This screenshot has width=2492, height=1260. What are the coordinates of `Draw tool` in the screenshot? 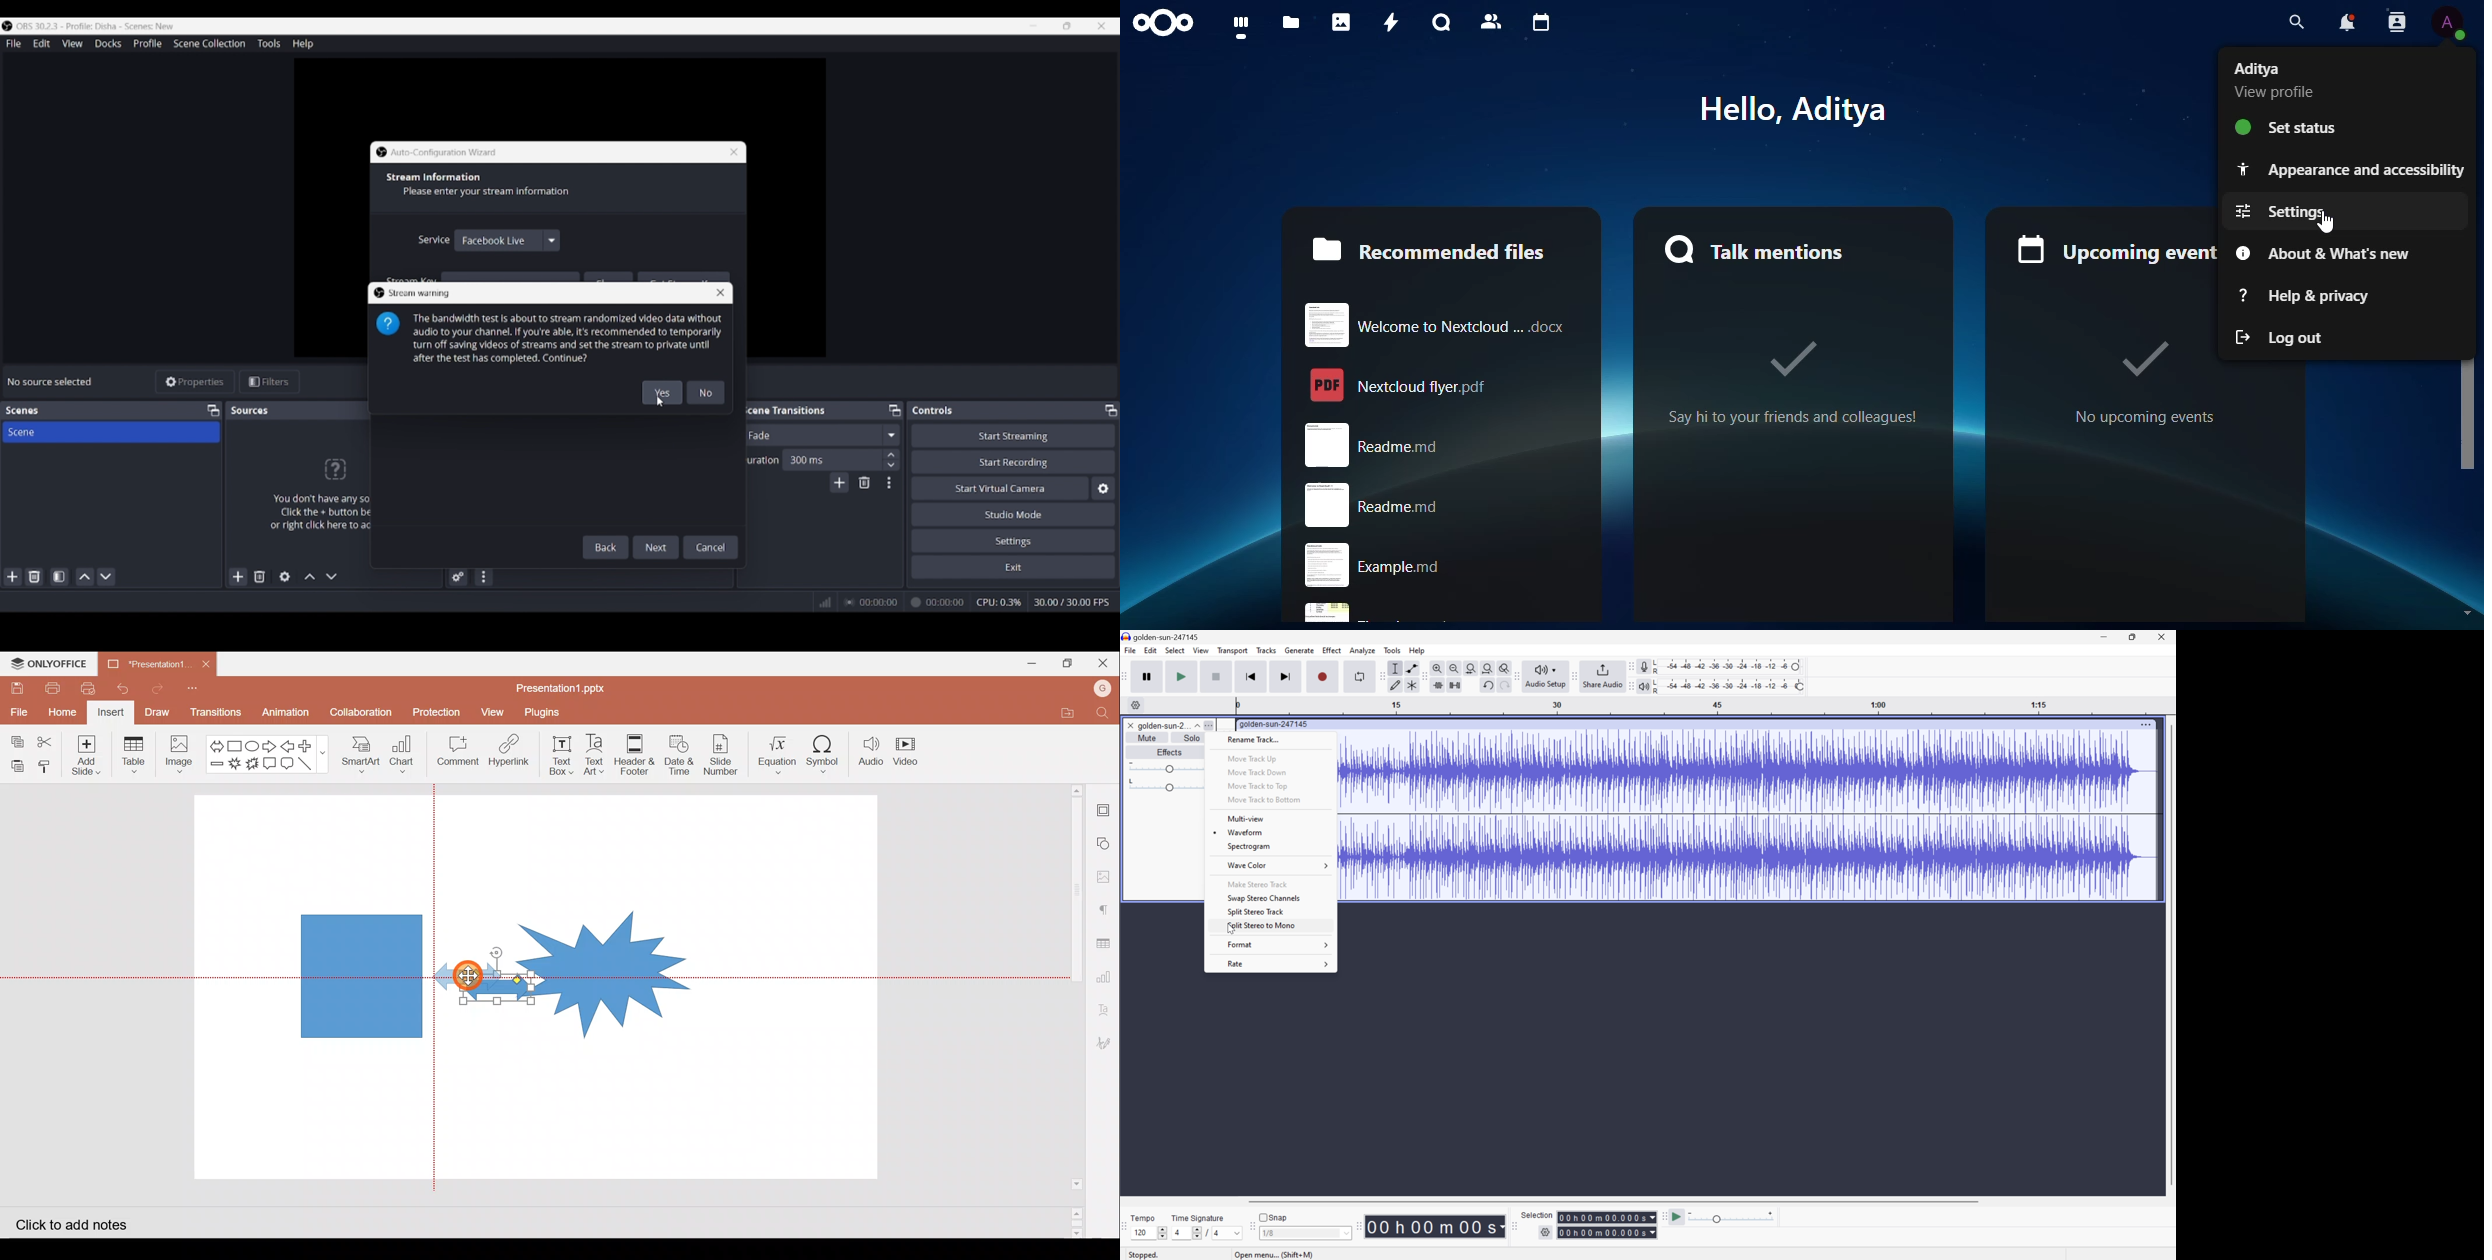 It's located at (1395, 685).